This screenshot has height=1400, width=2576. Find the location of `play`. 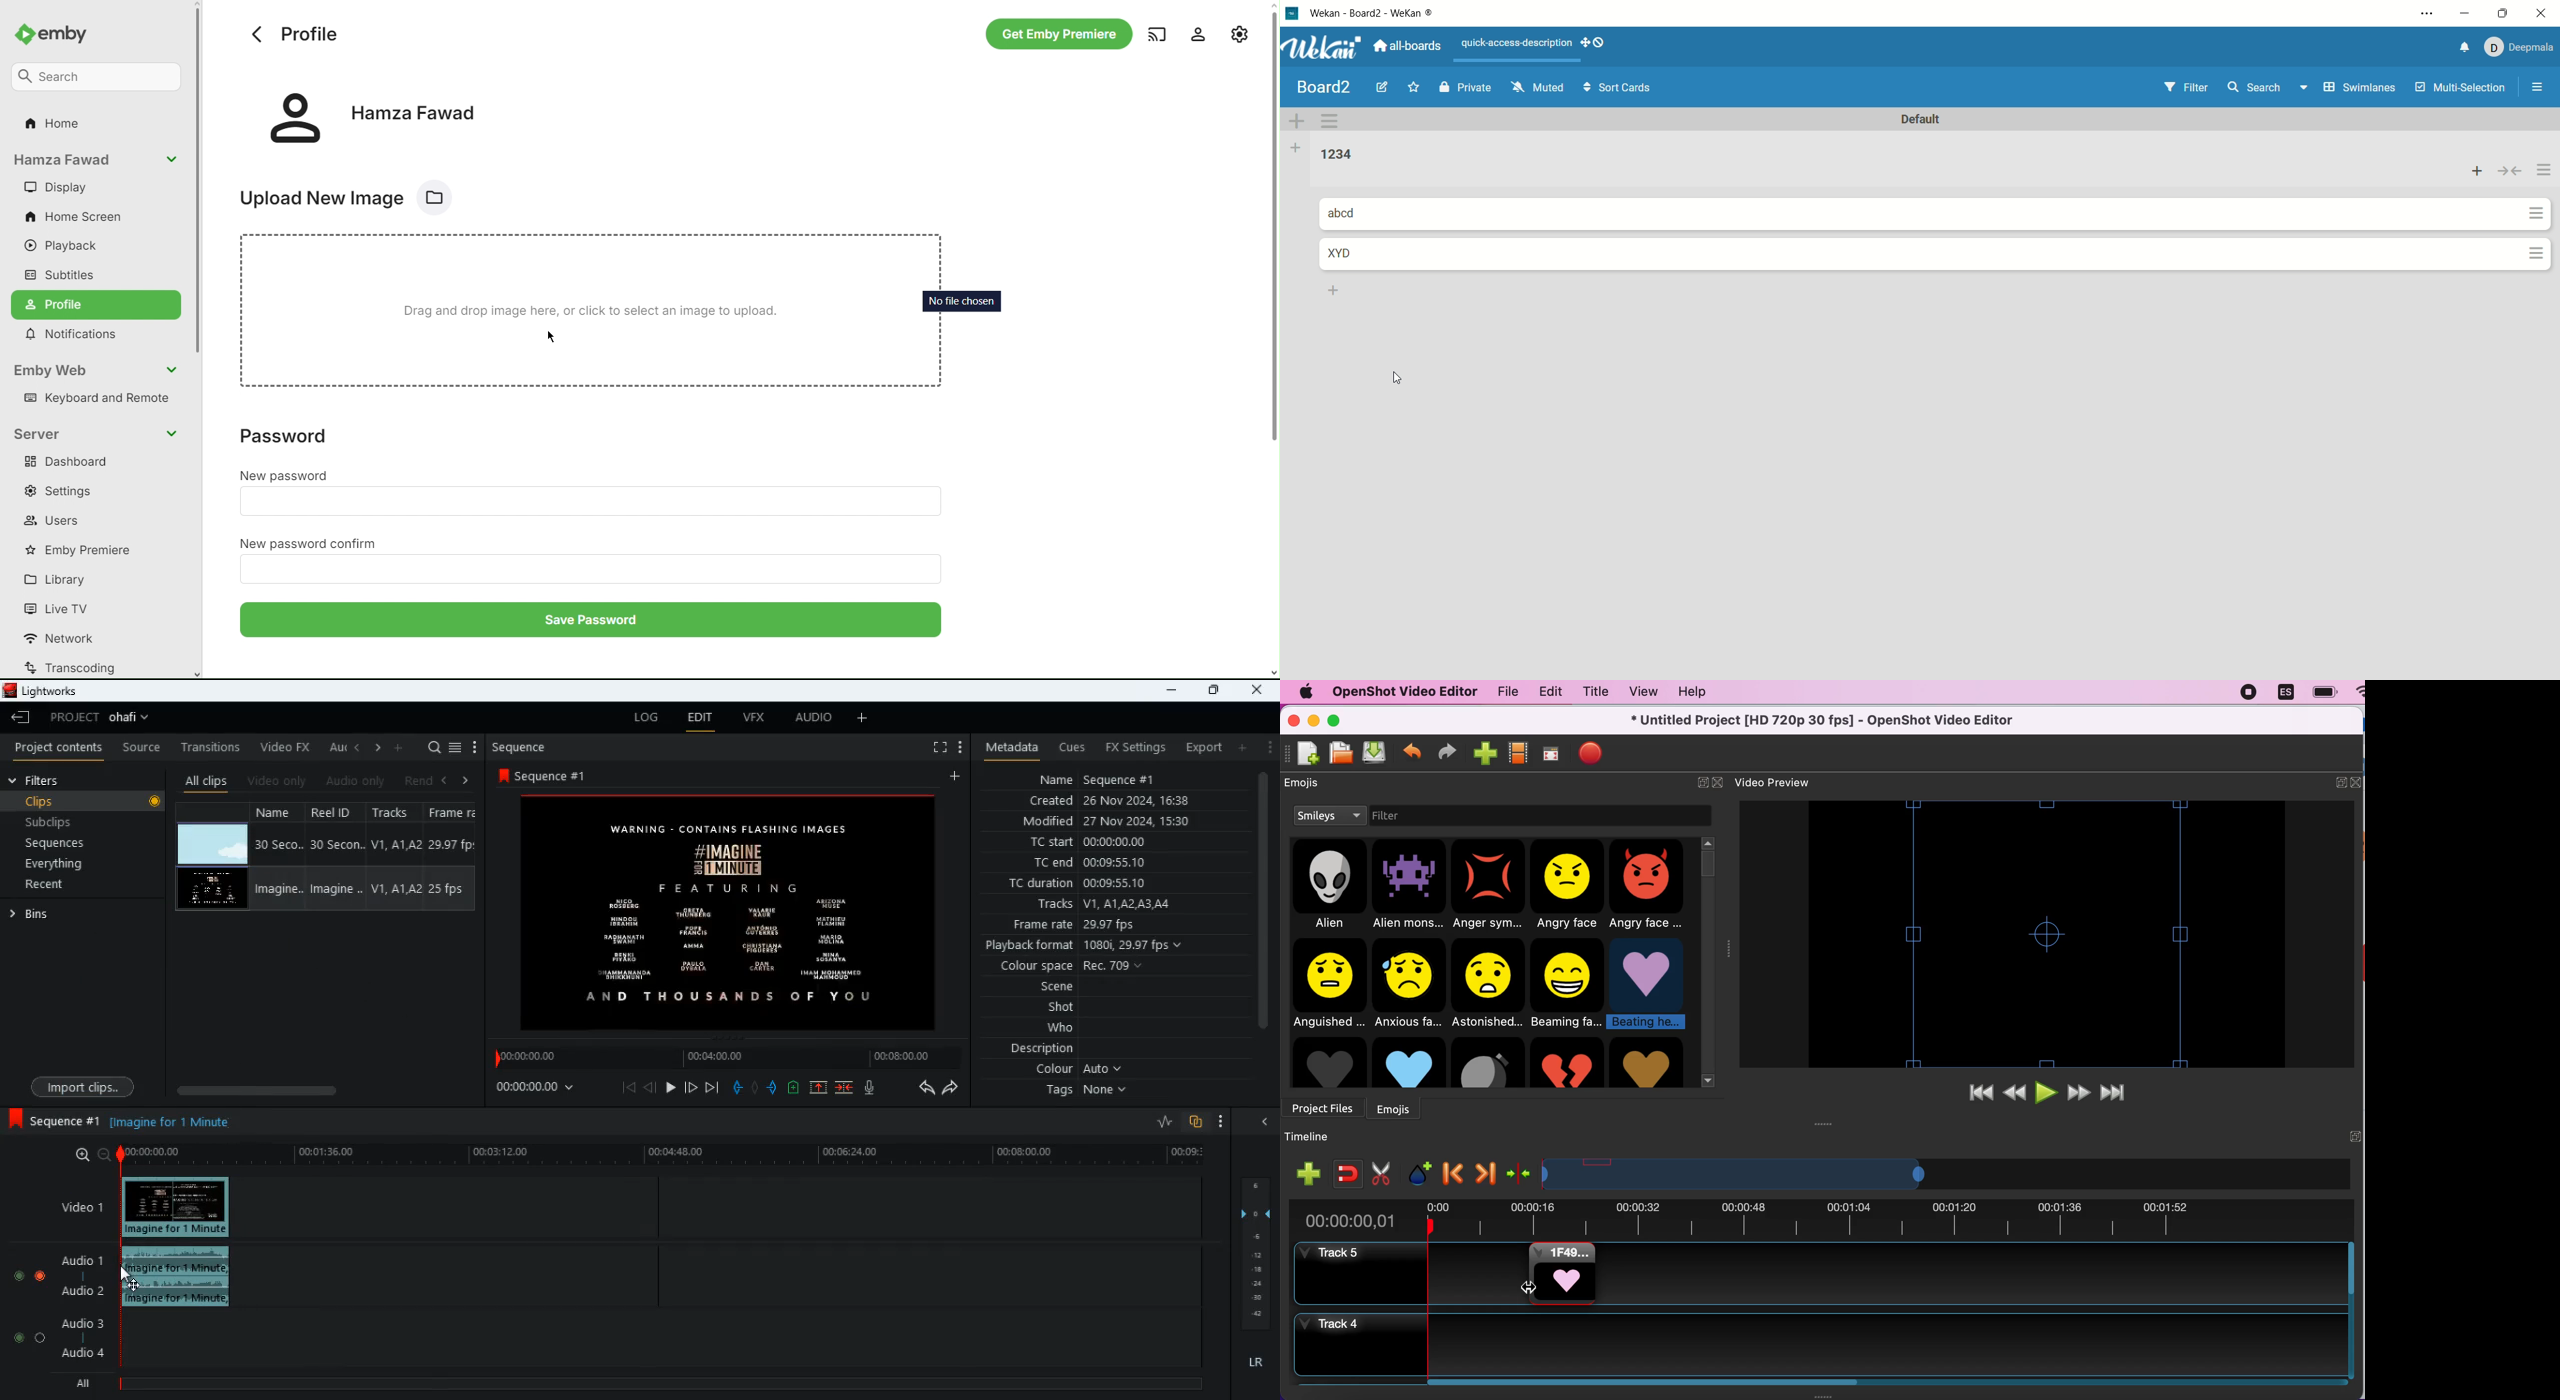

play is located at coordinates (670, 1089).